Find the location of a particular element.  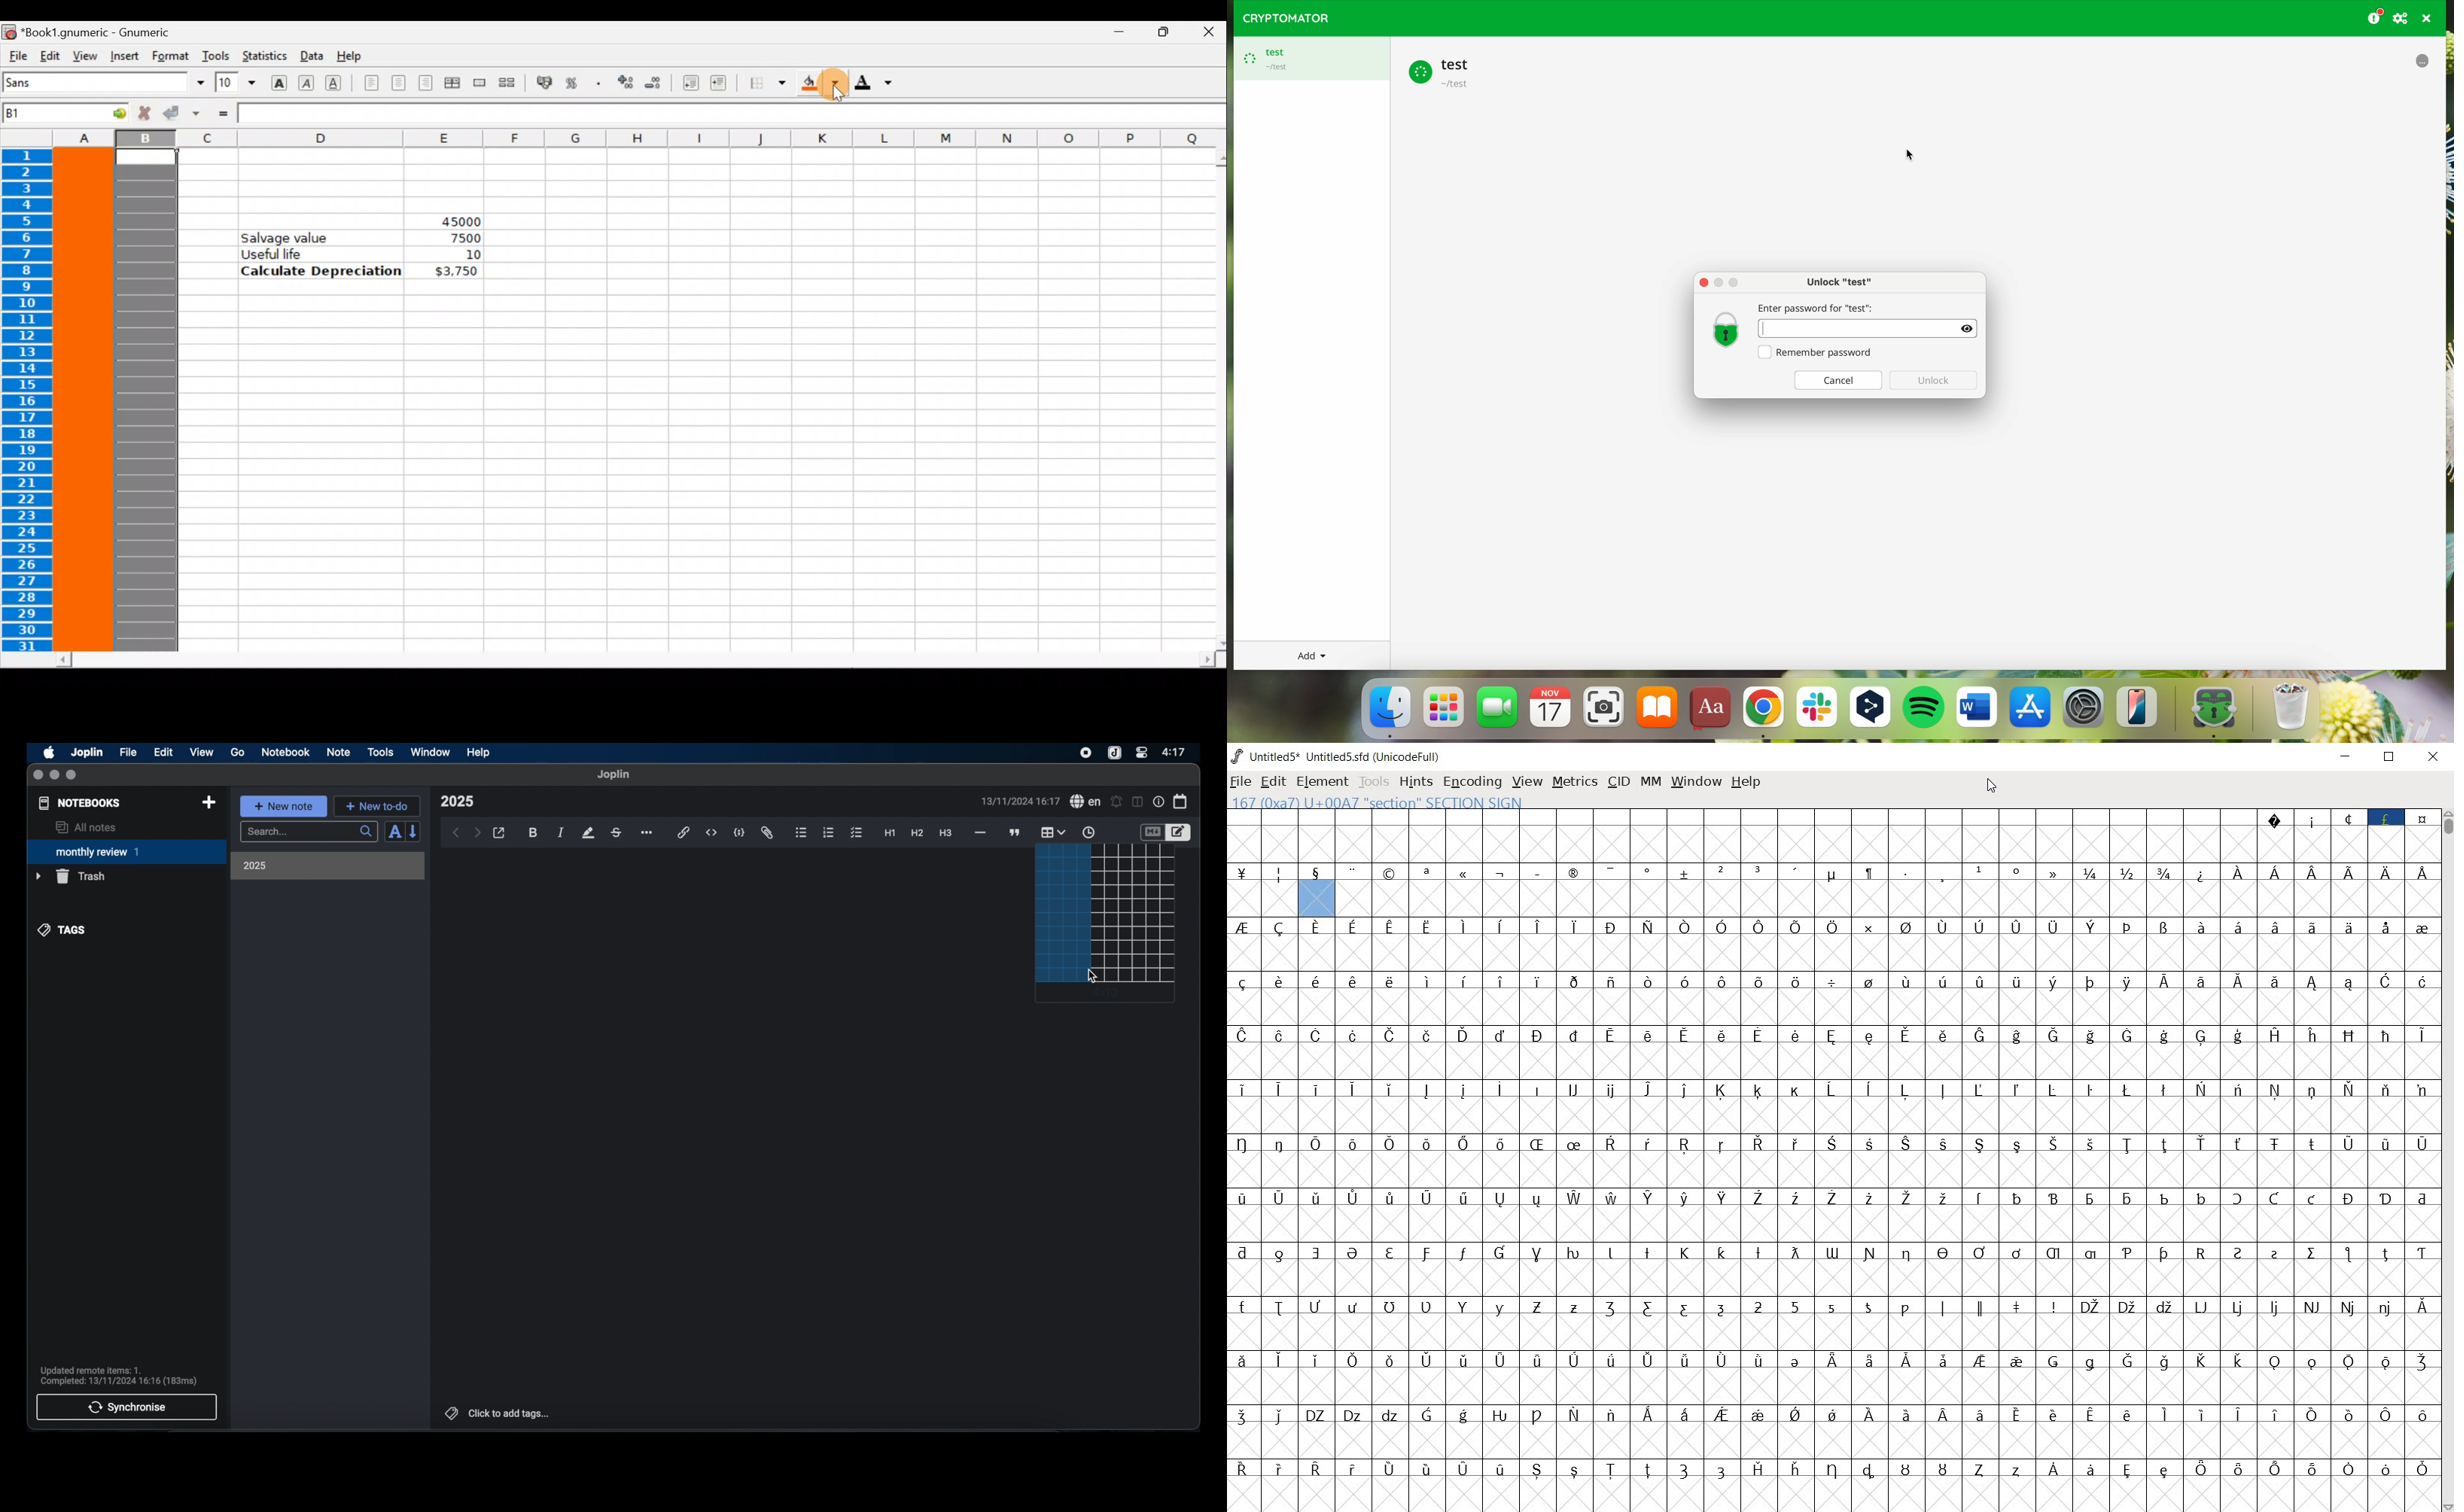

code is located at coordinates (739, 834).